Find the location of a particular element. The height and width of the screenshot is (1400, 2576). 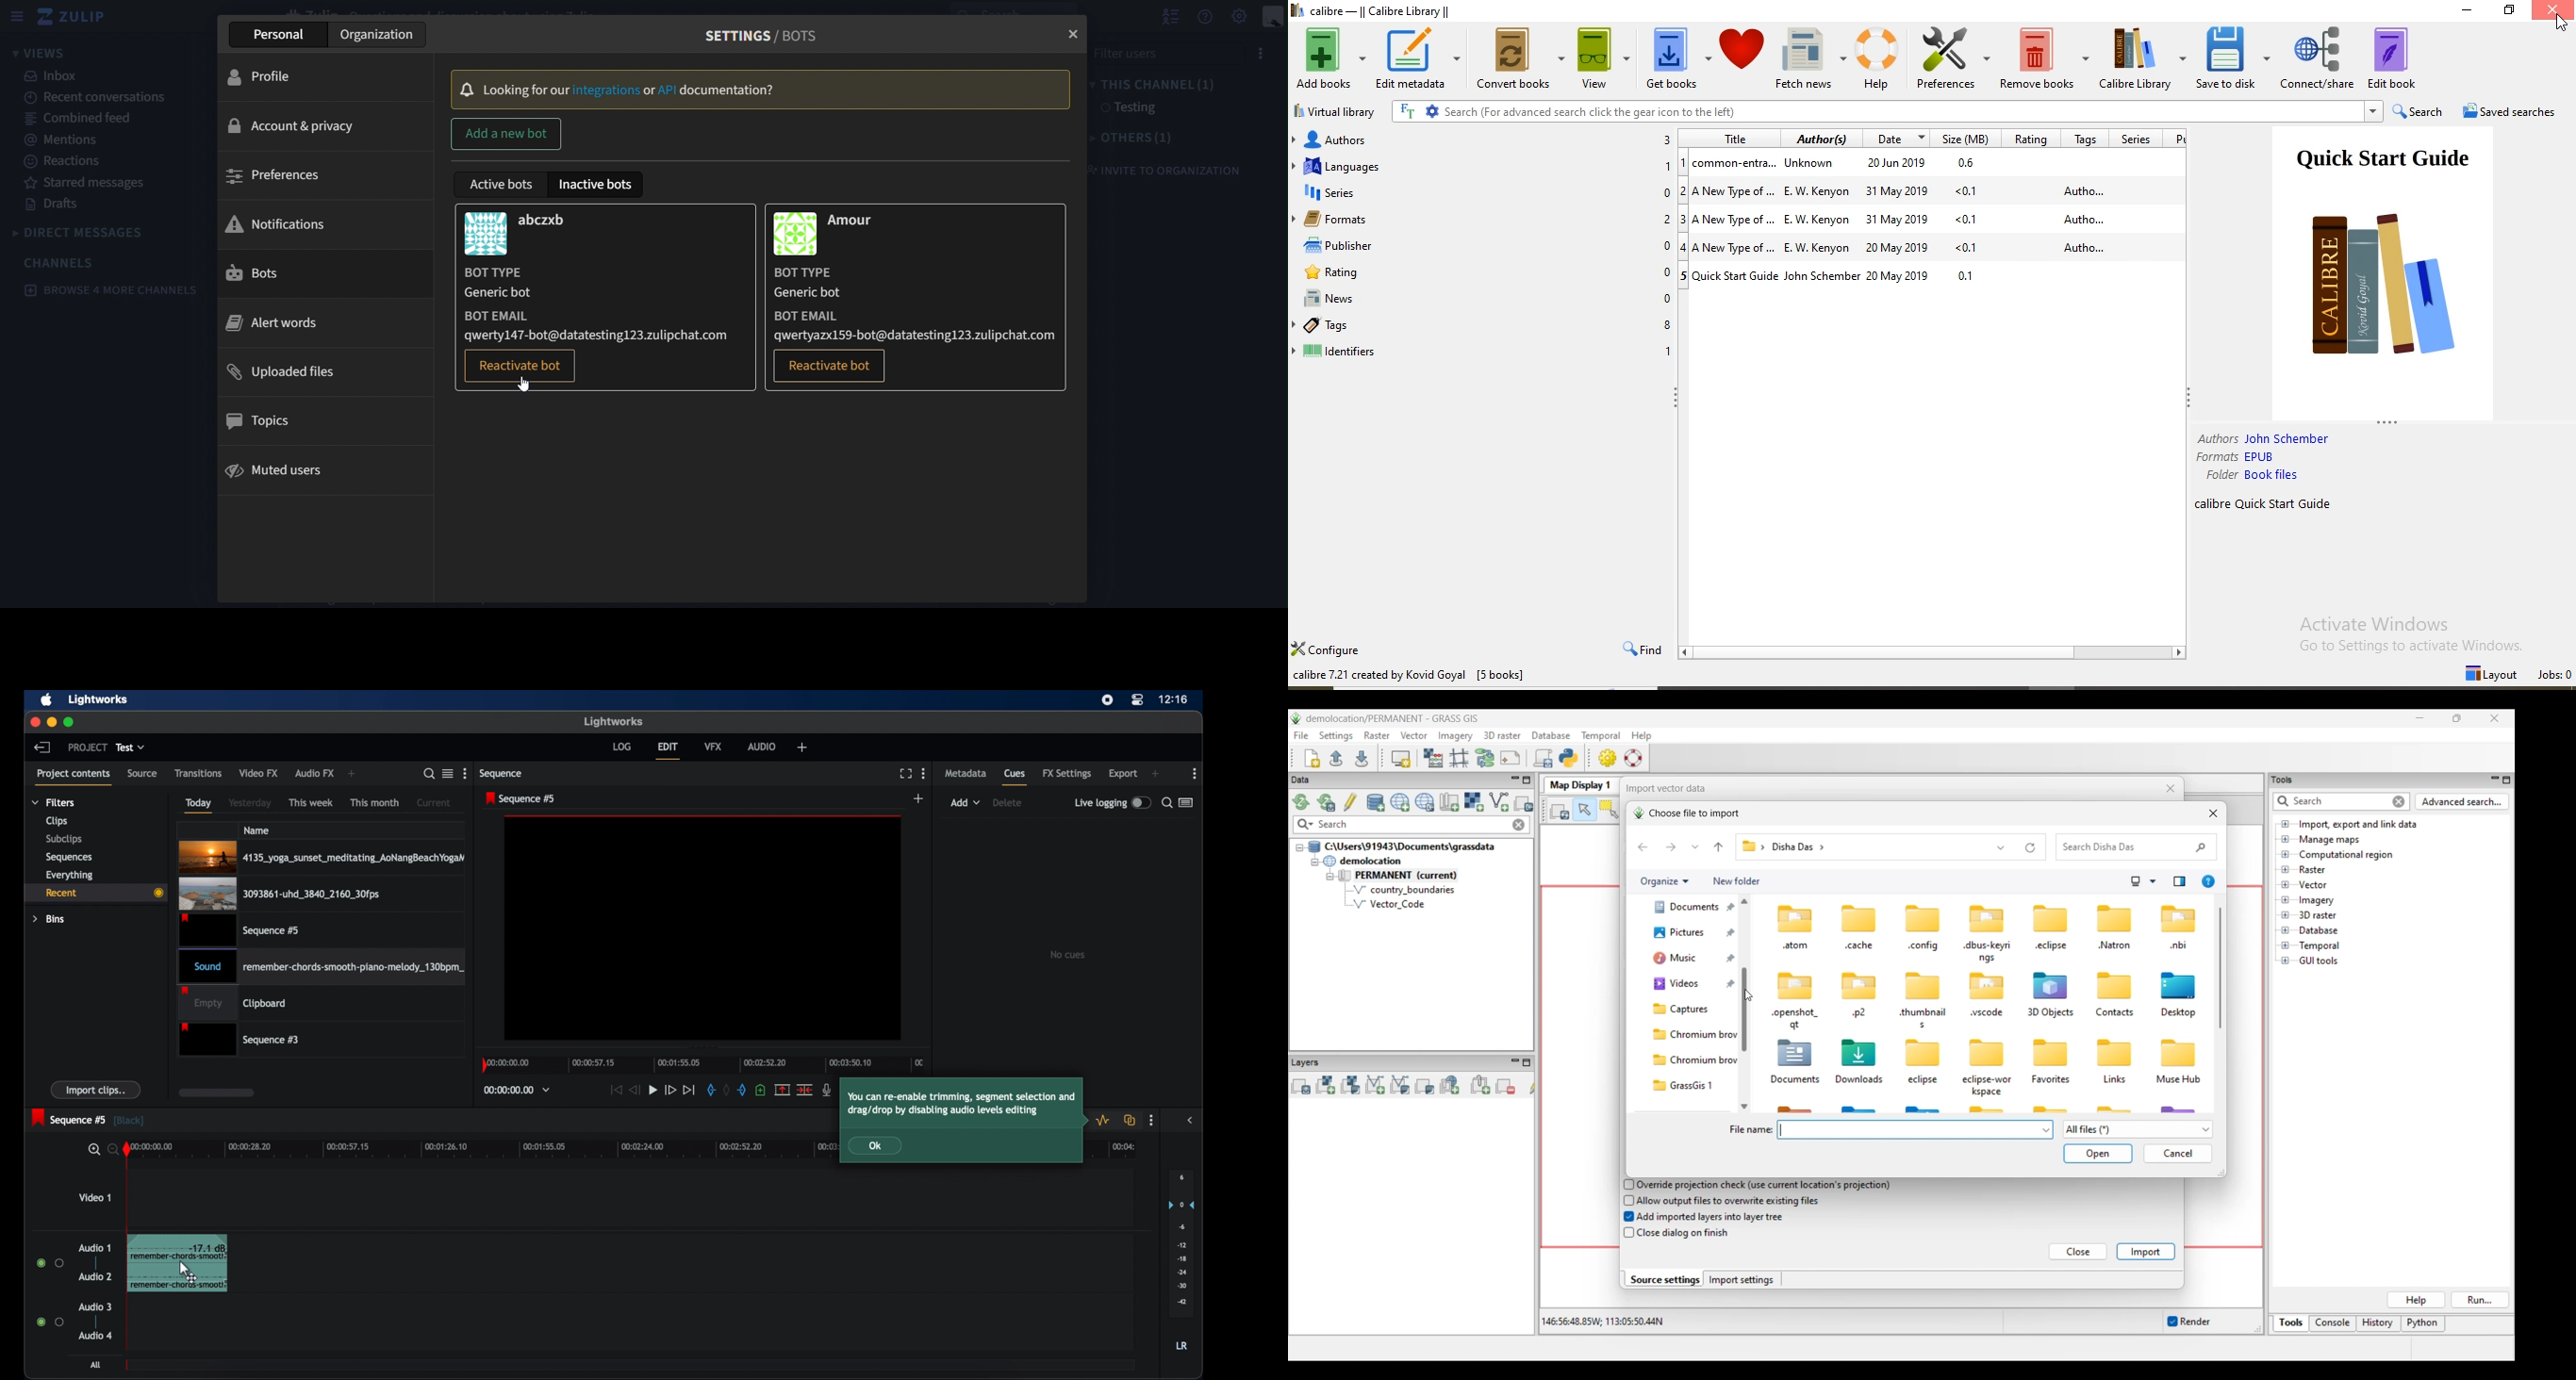

split is located at coordinates (782, 1089).